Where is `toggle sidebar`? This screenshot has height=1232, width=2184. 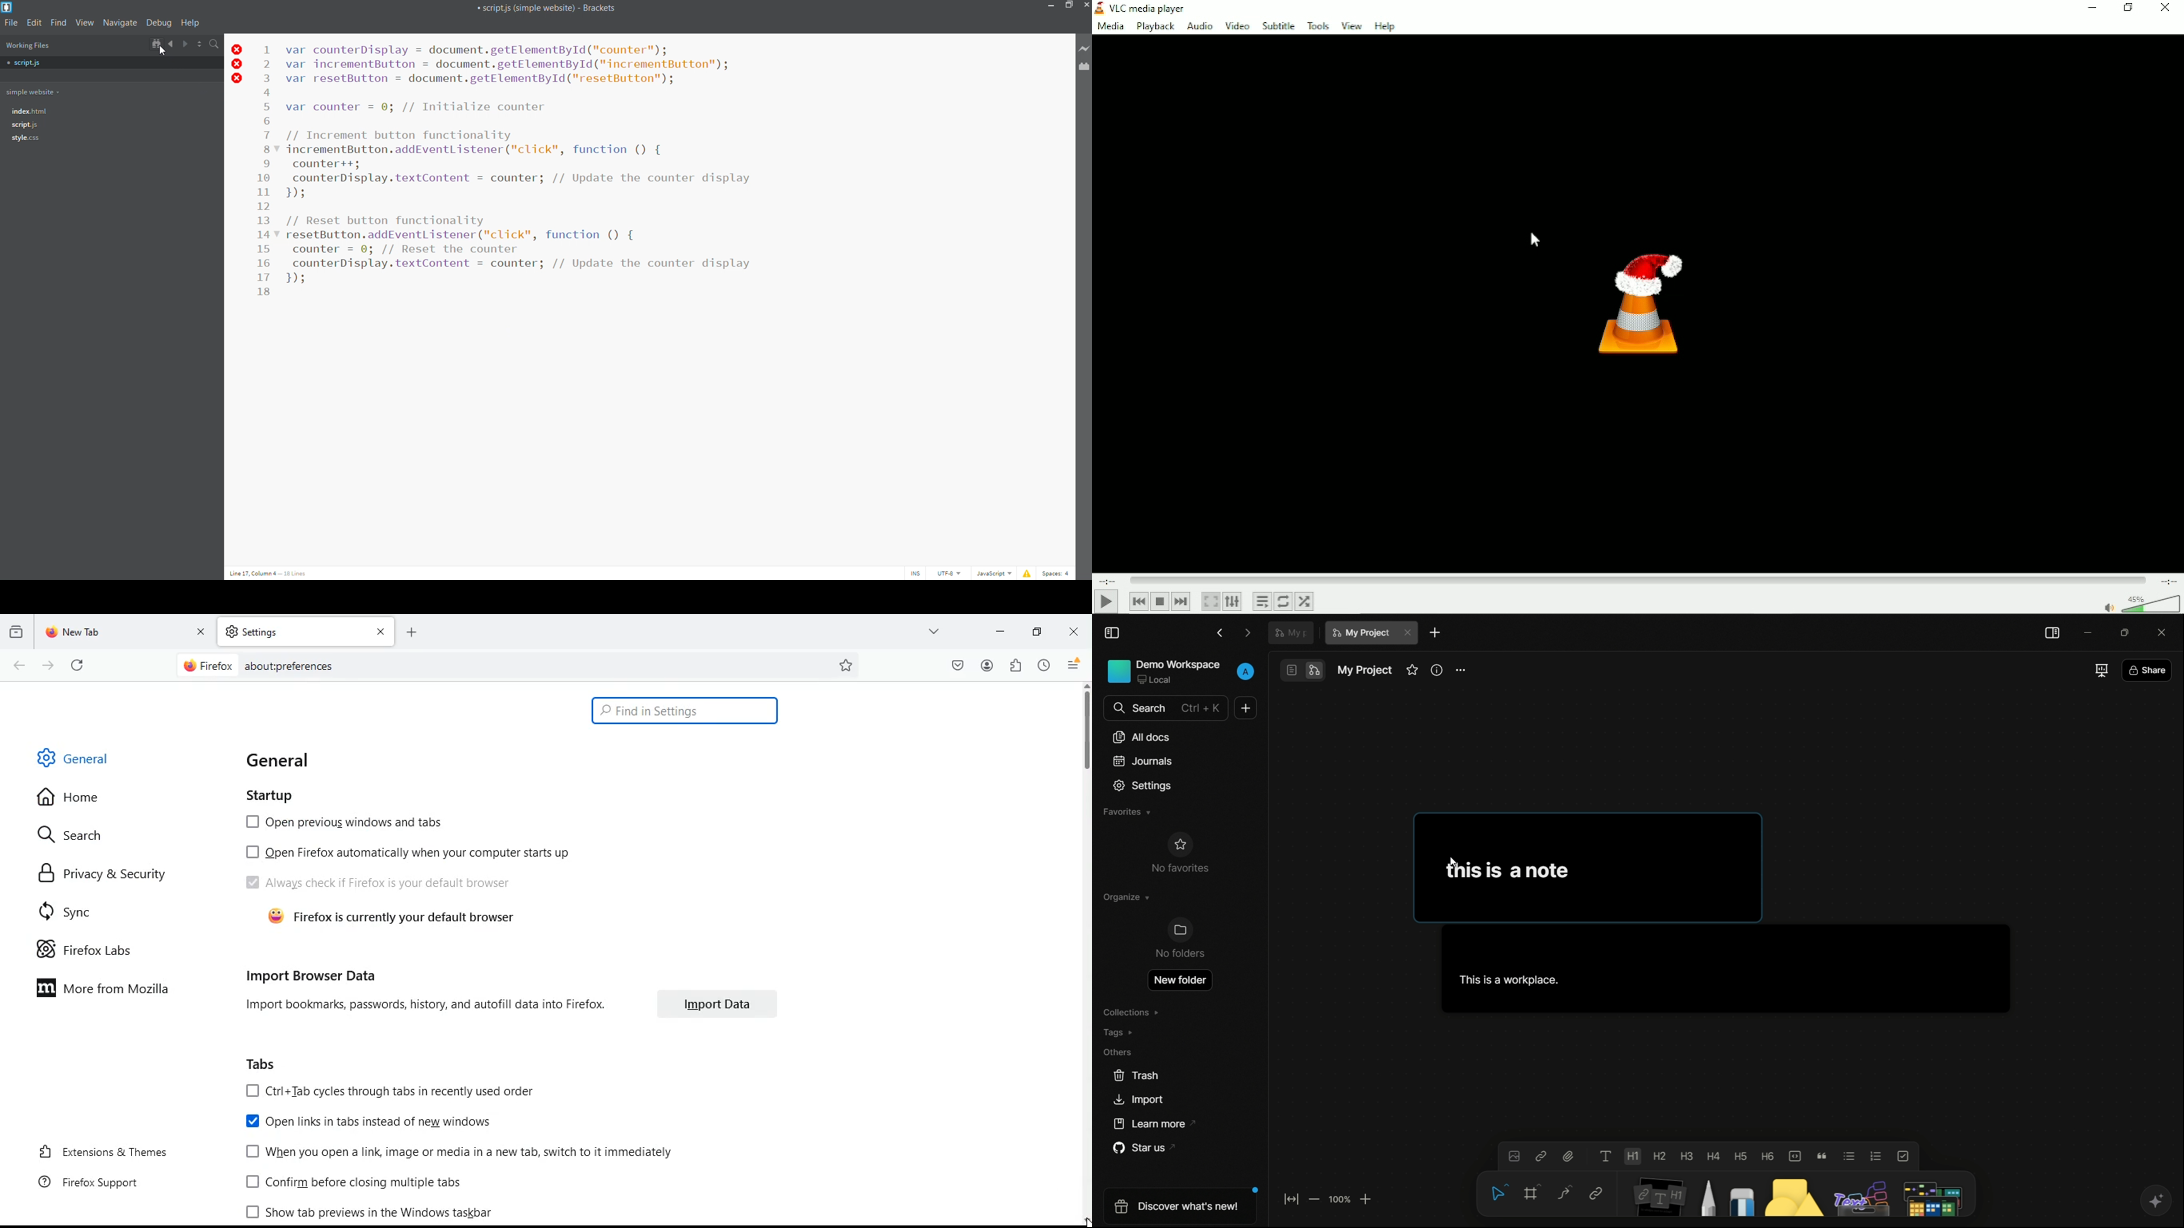 toggle sidebar is located at coordinates (1113, 634).